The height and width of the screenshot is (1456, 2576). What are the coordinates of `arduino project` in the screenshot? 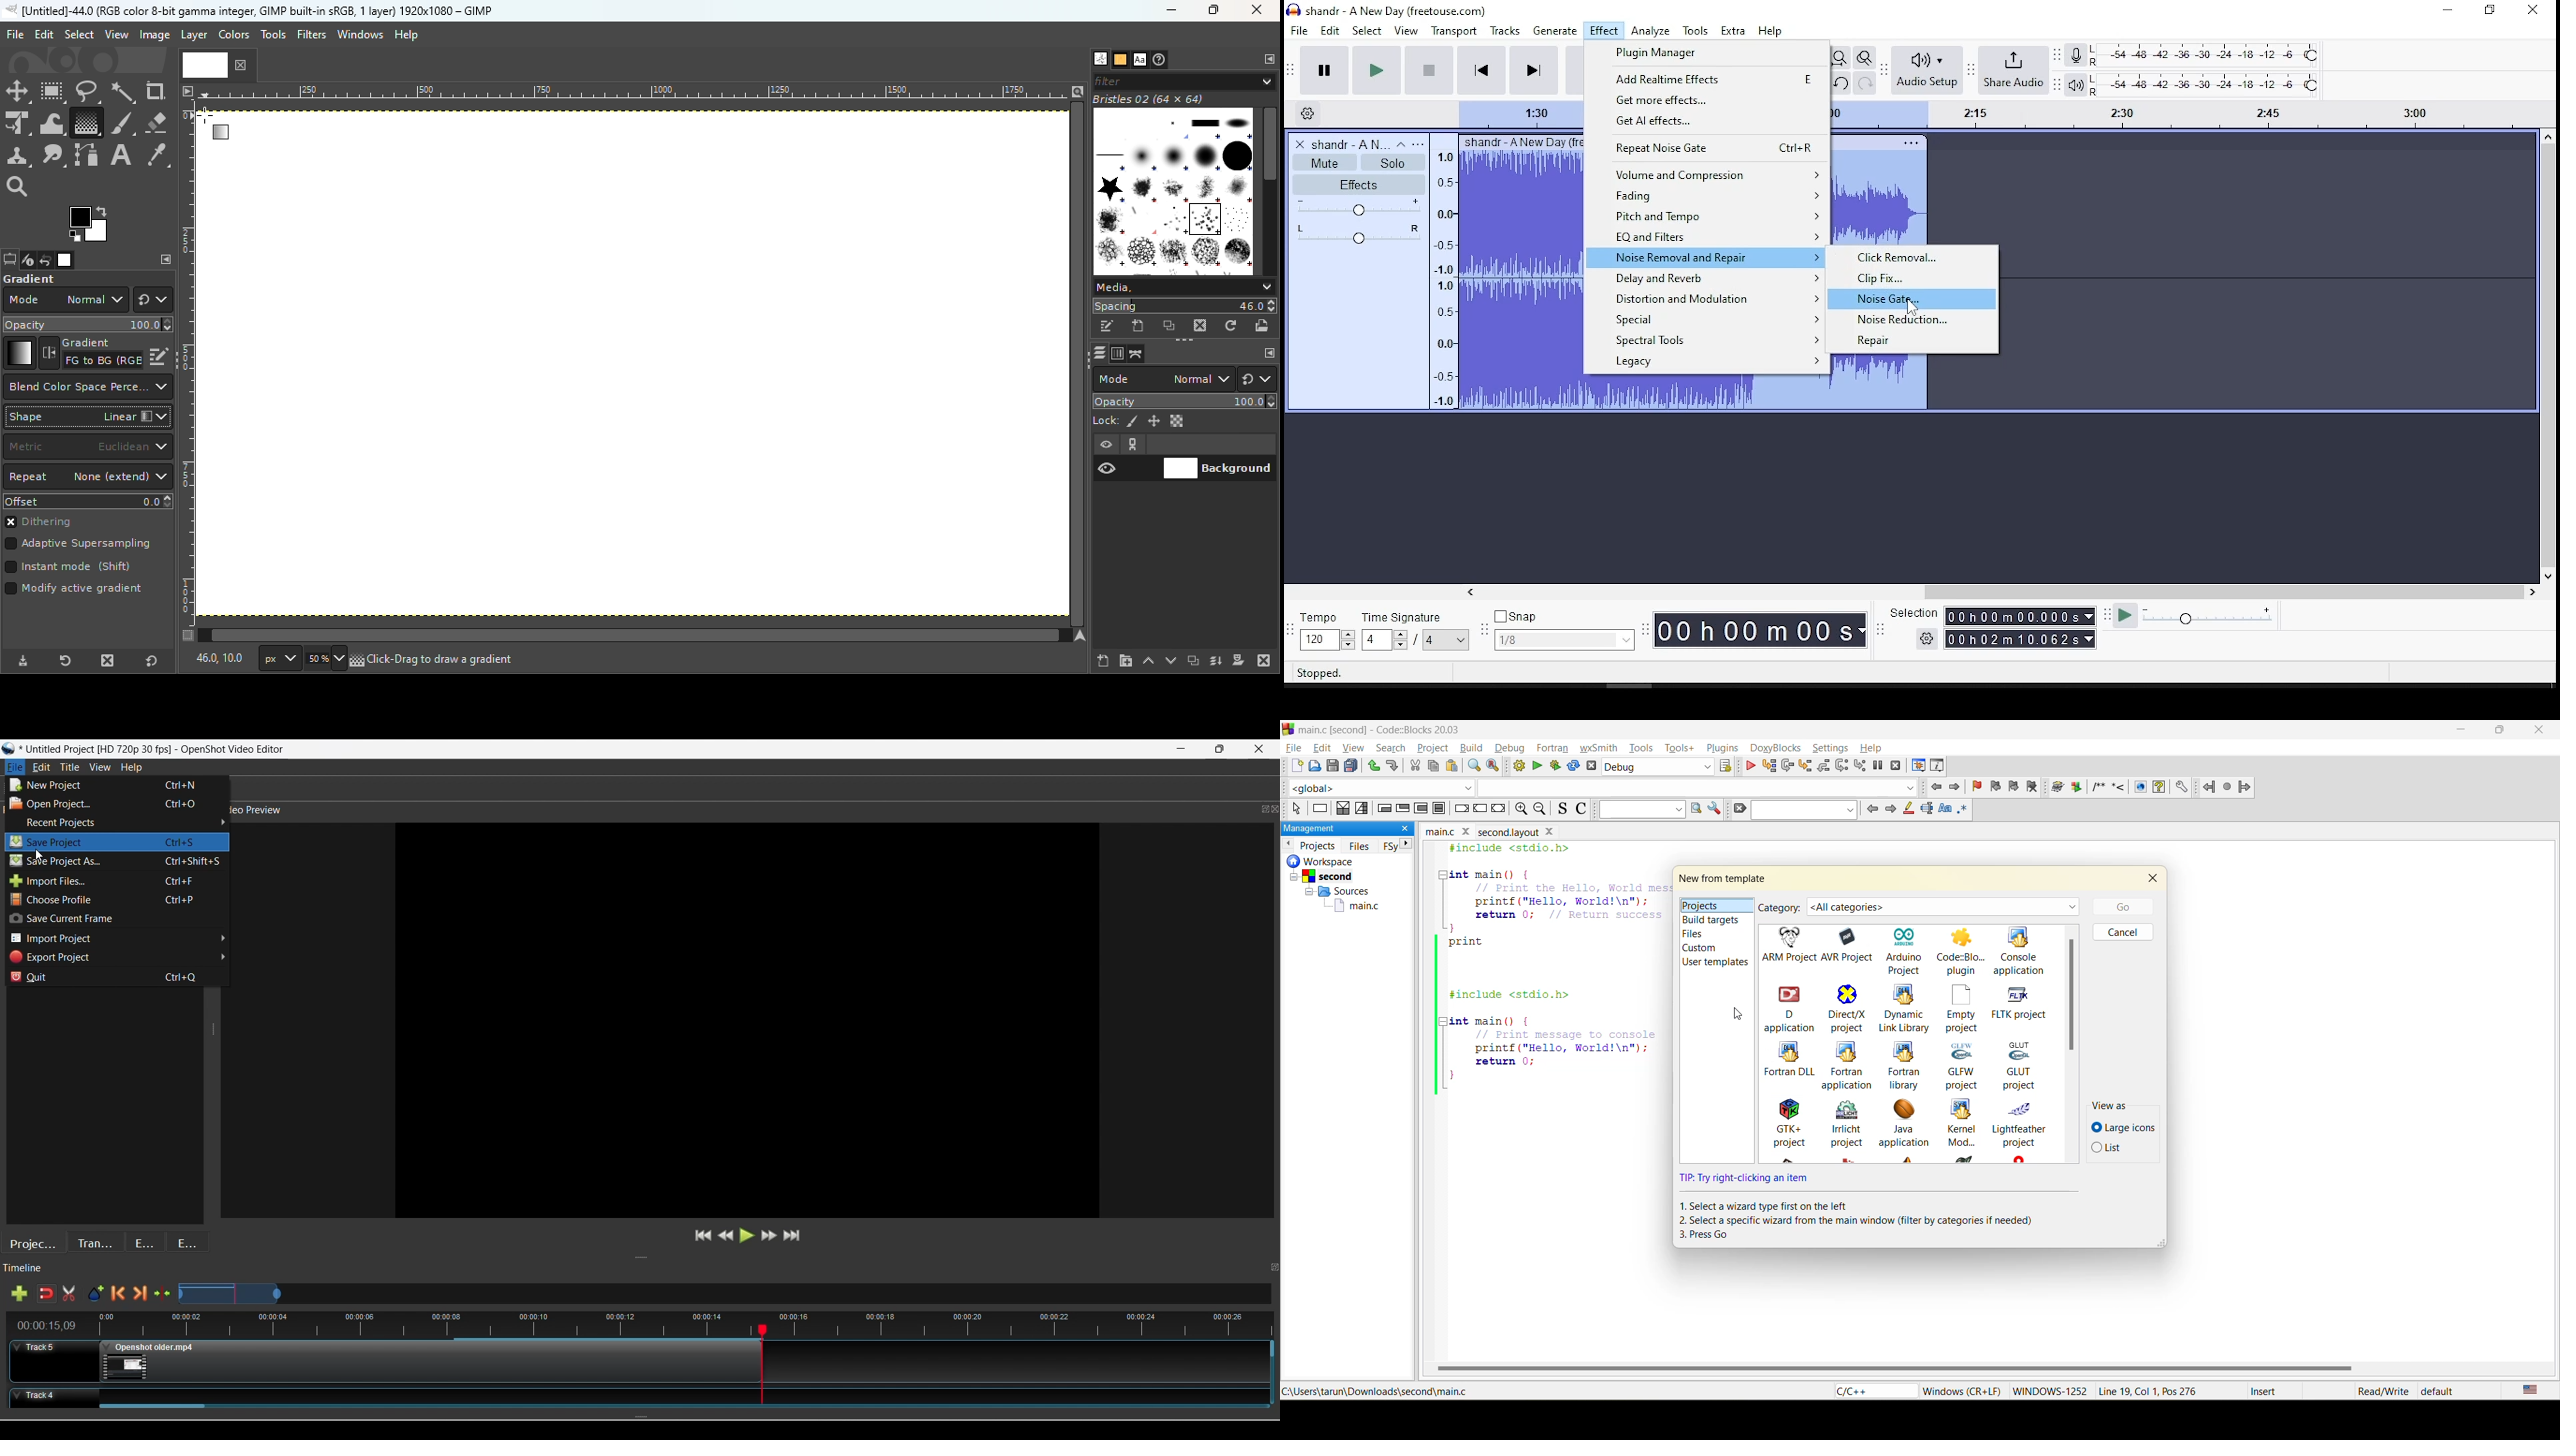 It's located at (1907, 949).